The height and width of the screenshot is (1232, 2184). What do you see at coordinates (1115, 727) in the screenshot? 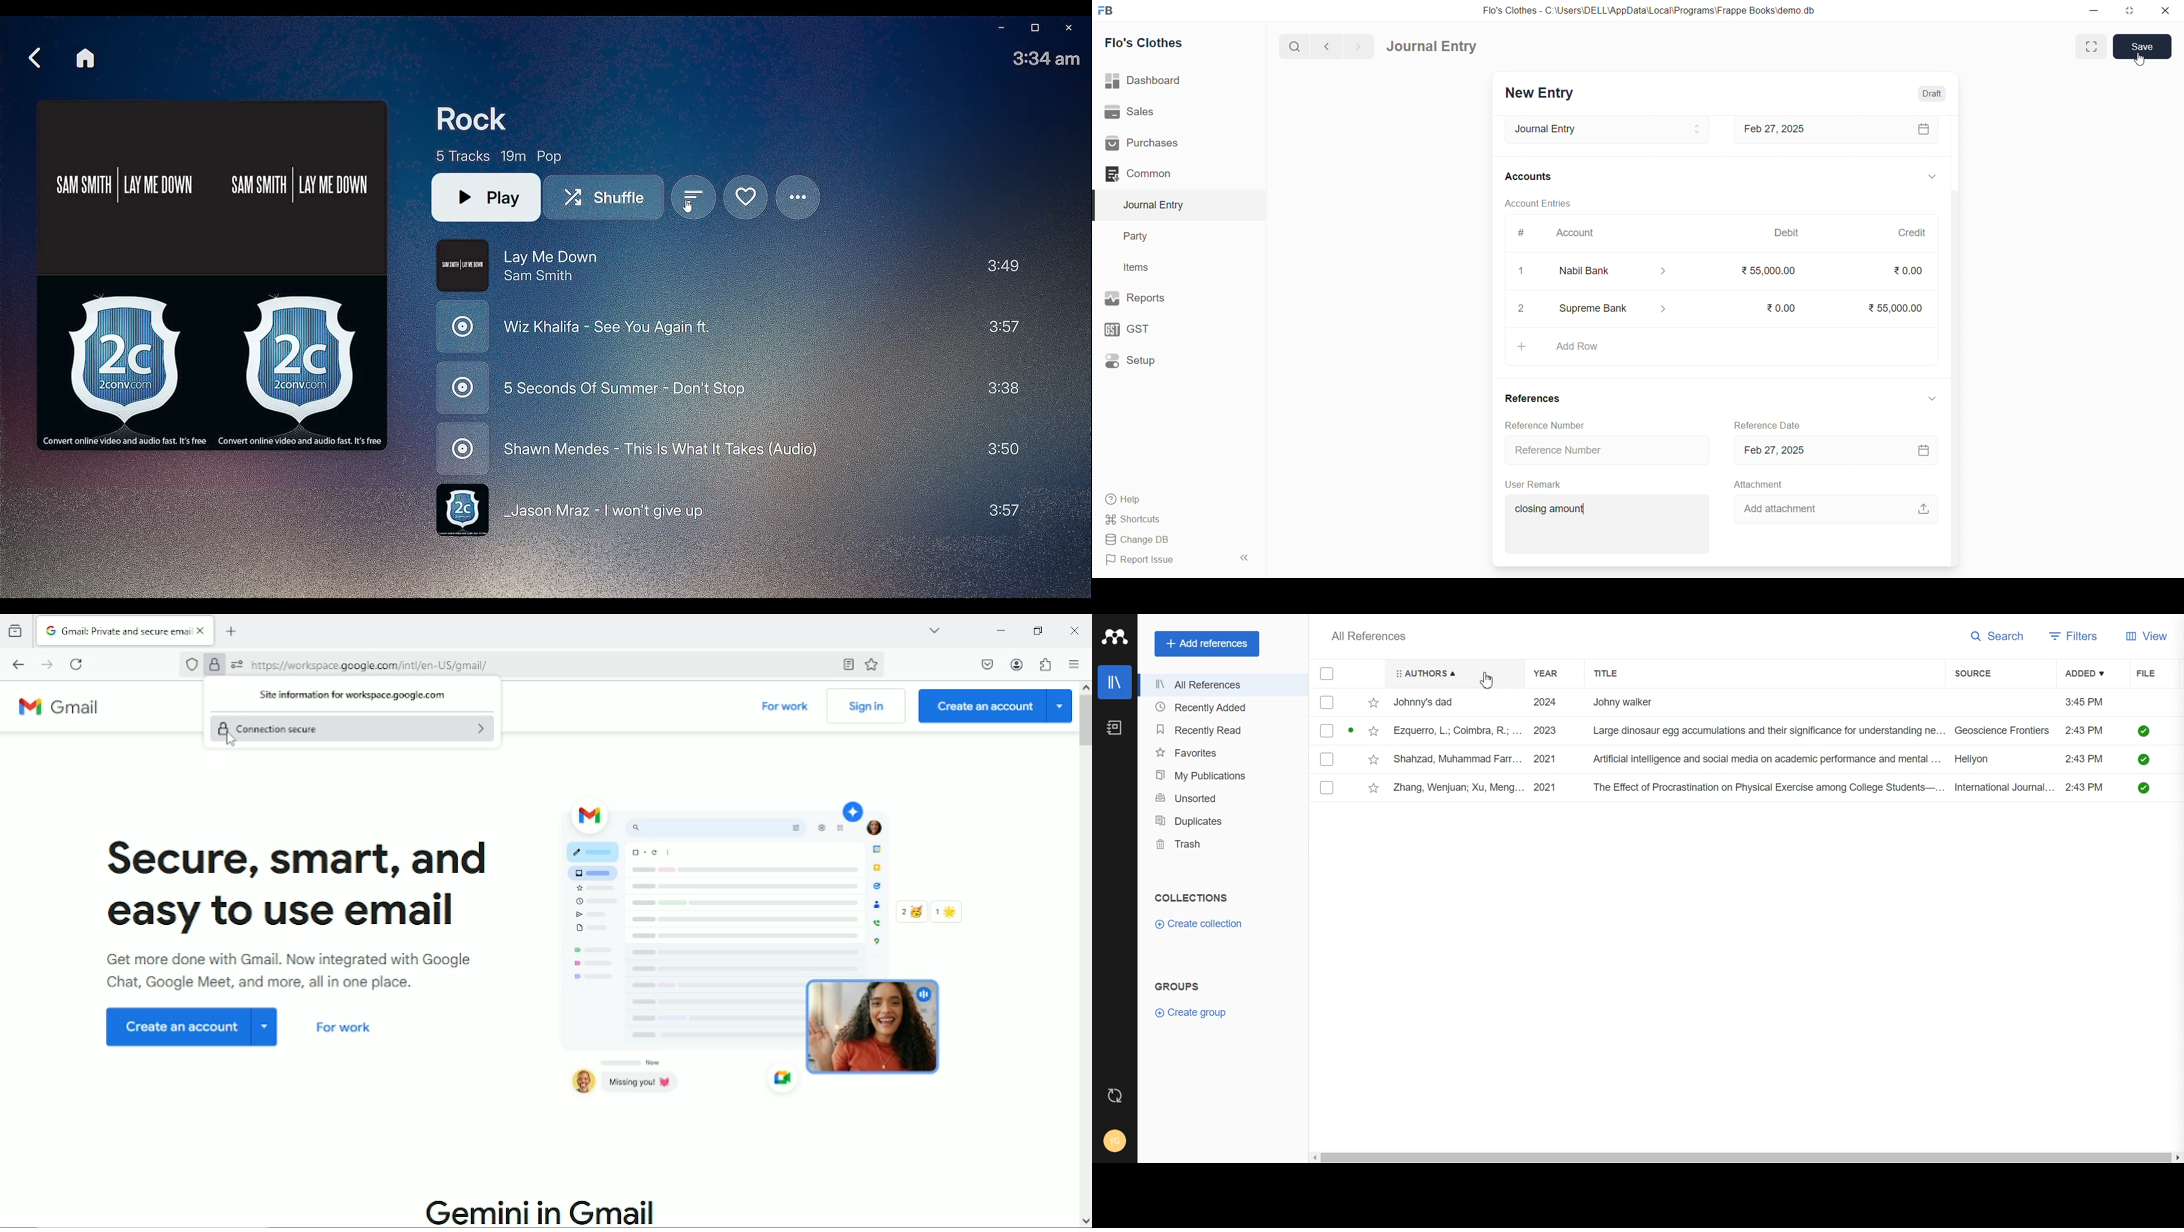
I see `Notebook` at bounding box center [1115, 727].